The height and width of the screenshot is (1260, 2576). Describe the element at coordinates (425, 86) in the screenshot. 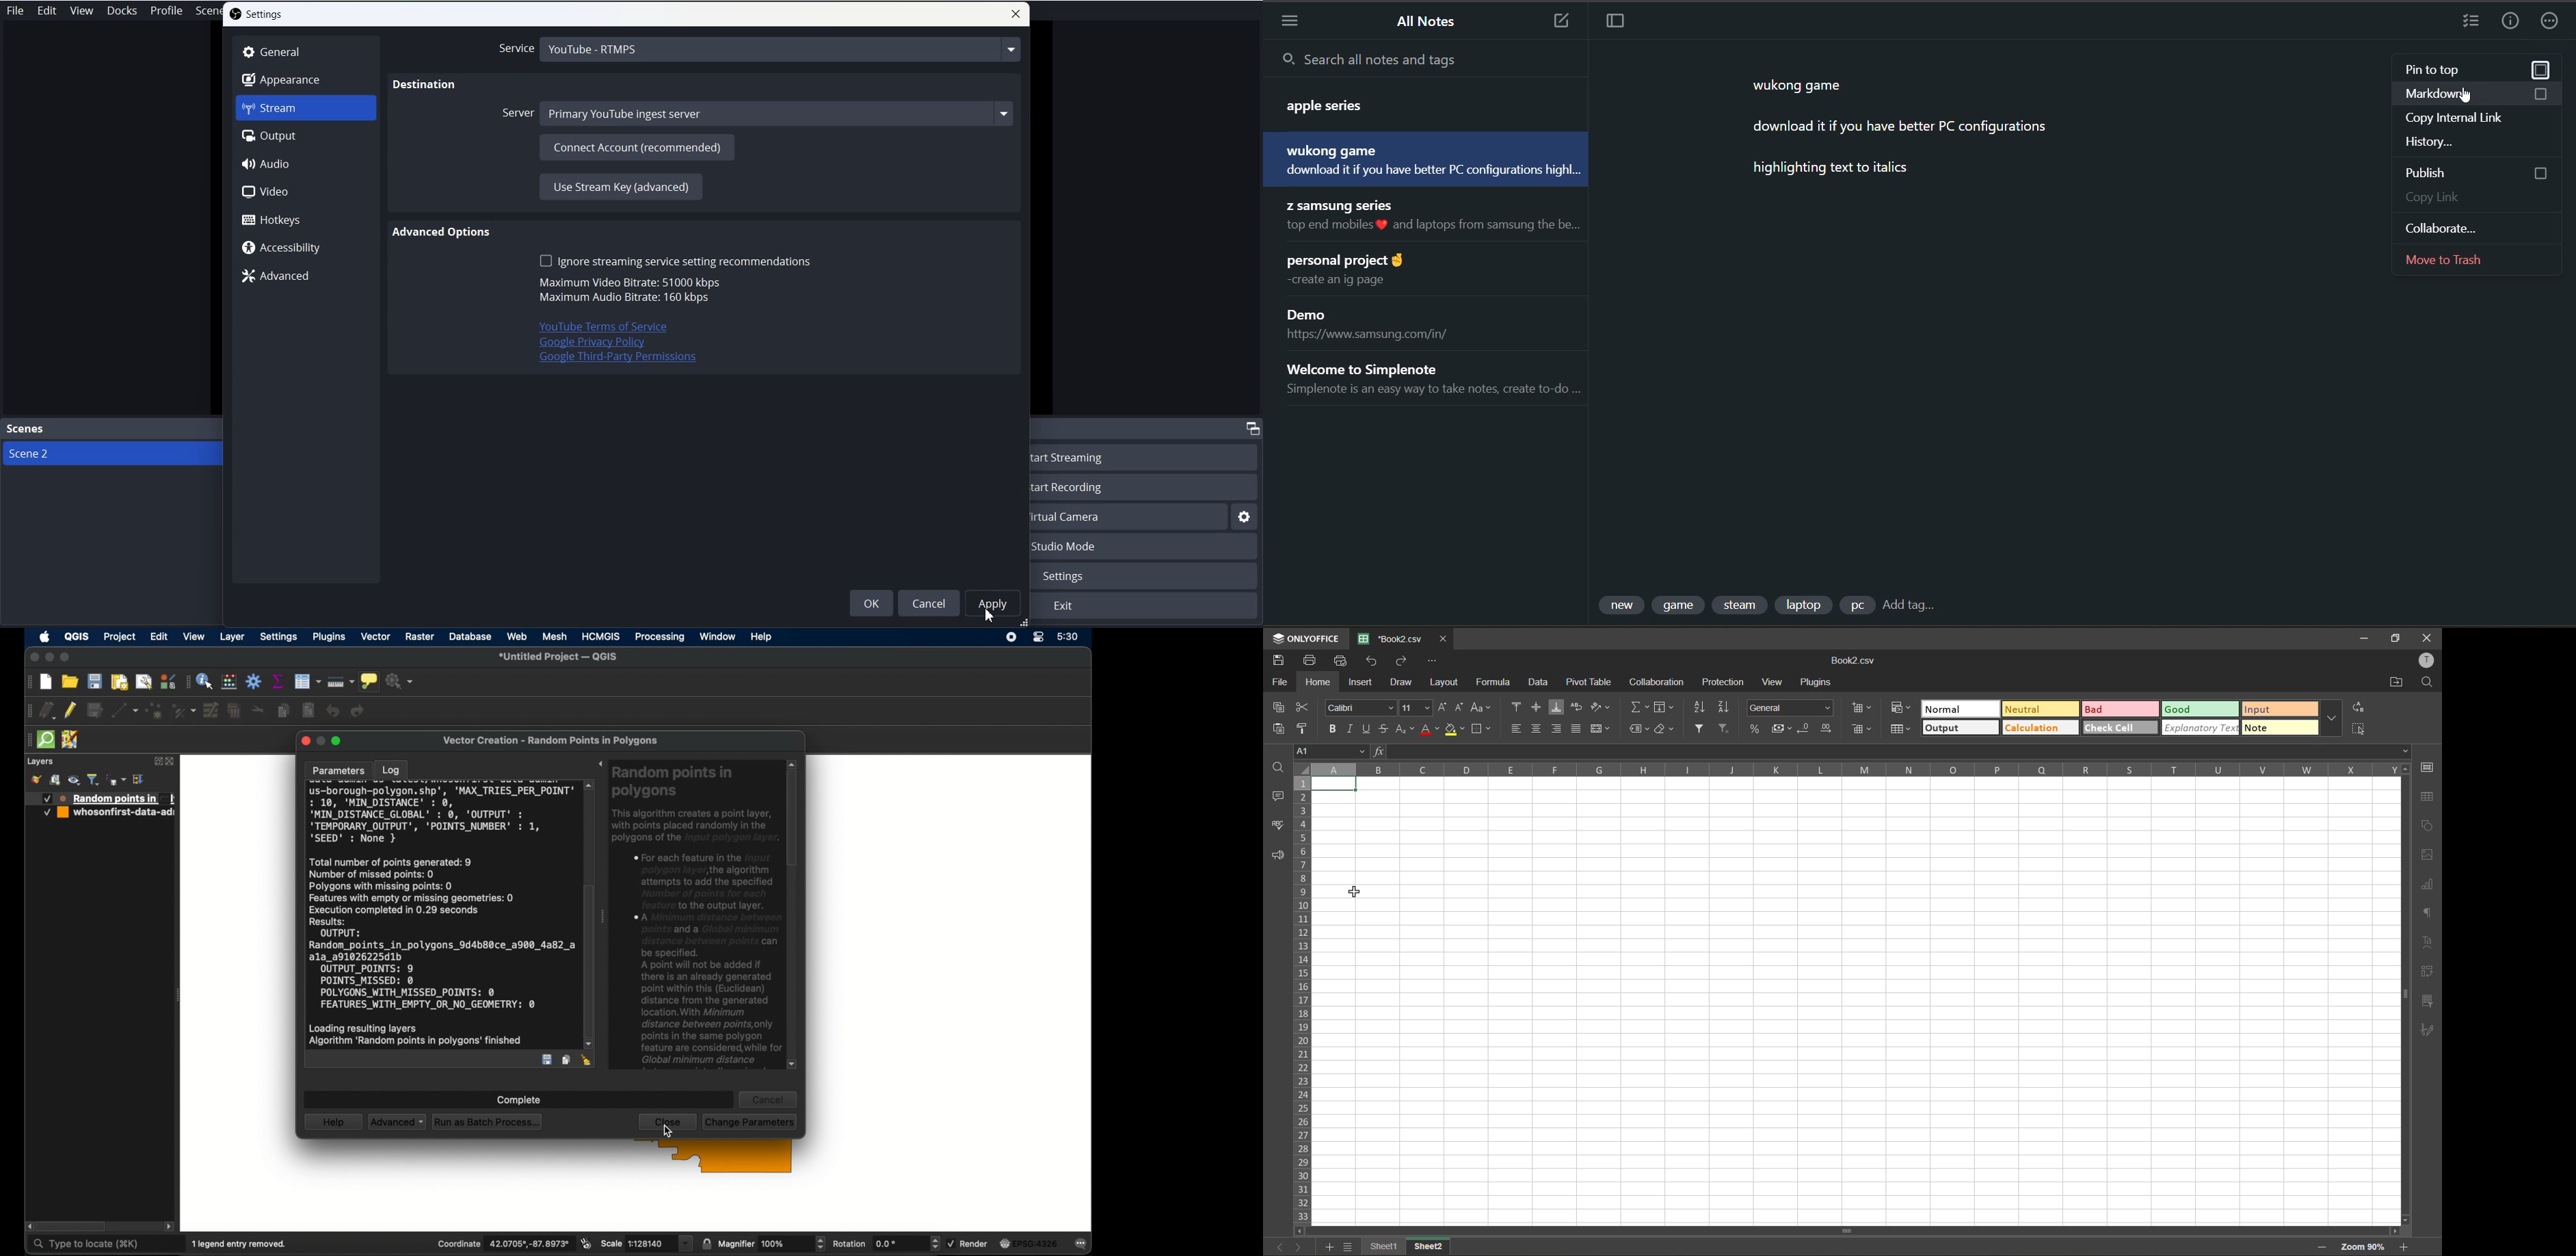

I see `Destination` at that location.